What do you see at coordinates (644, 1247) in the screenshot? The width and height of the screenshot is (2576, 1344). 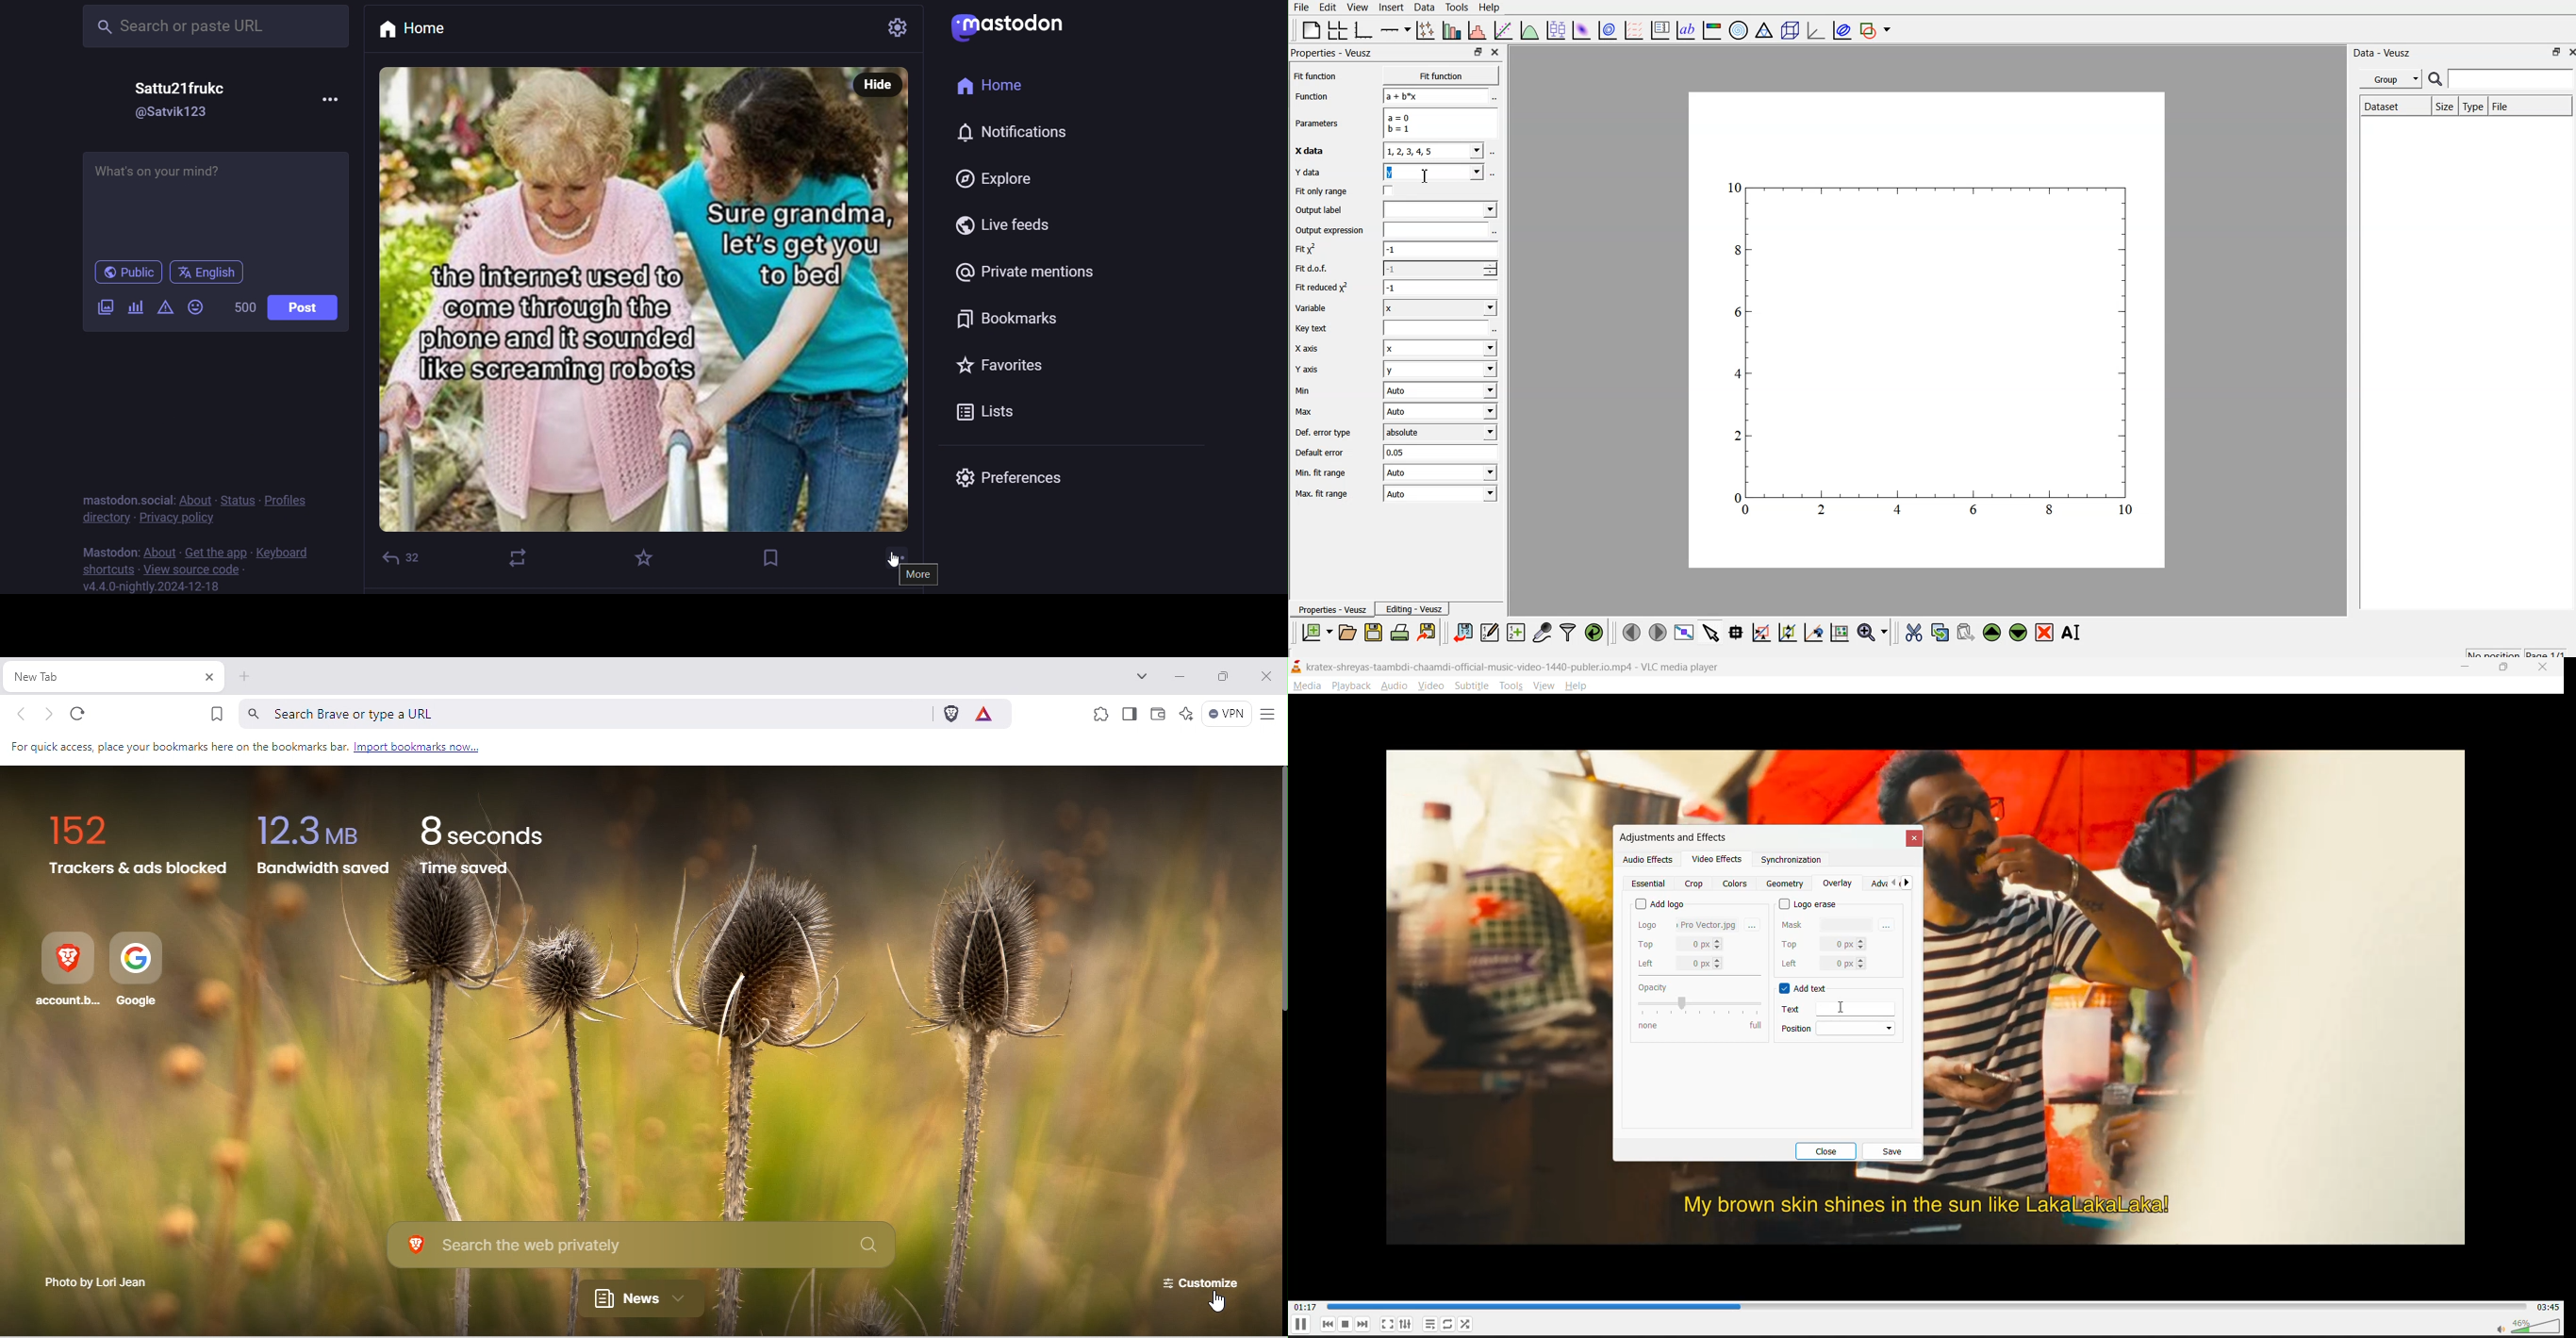 I see `Search the web privately` at bounding box center [644, 1247].